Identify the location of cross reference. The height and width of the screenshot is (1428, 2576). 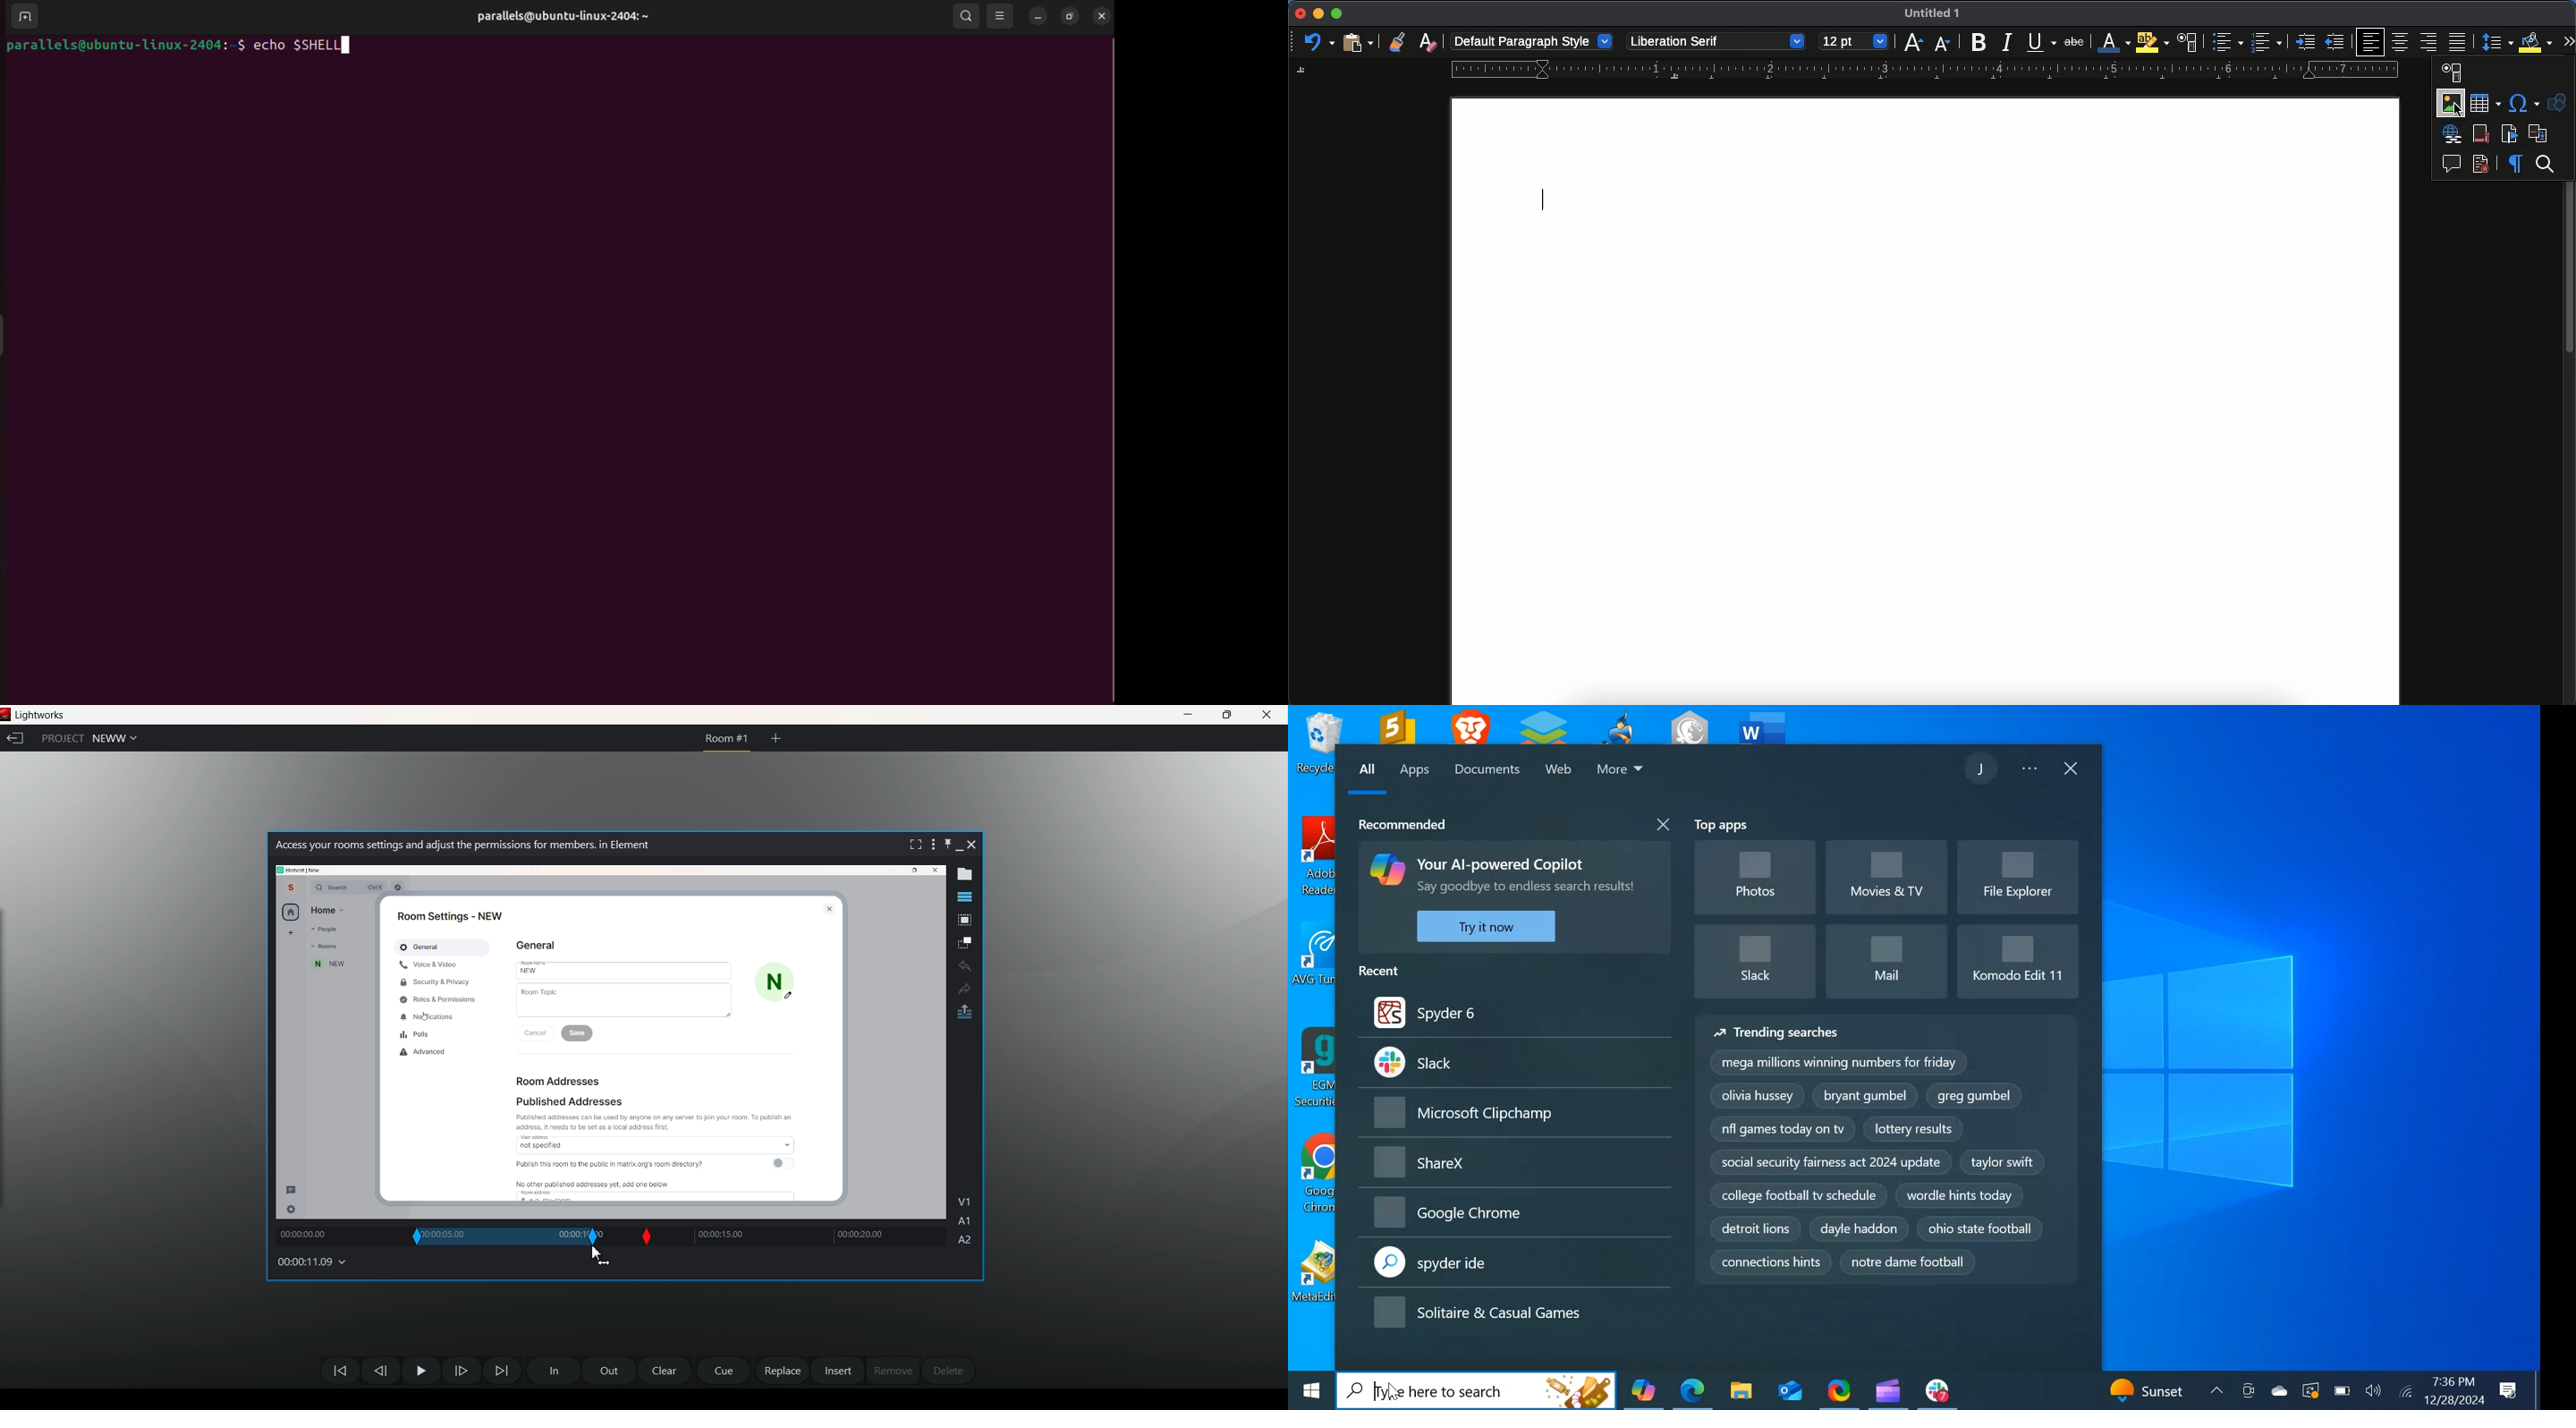
(2538, 132).